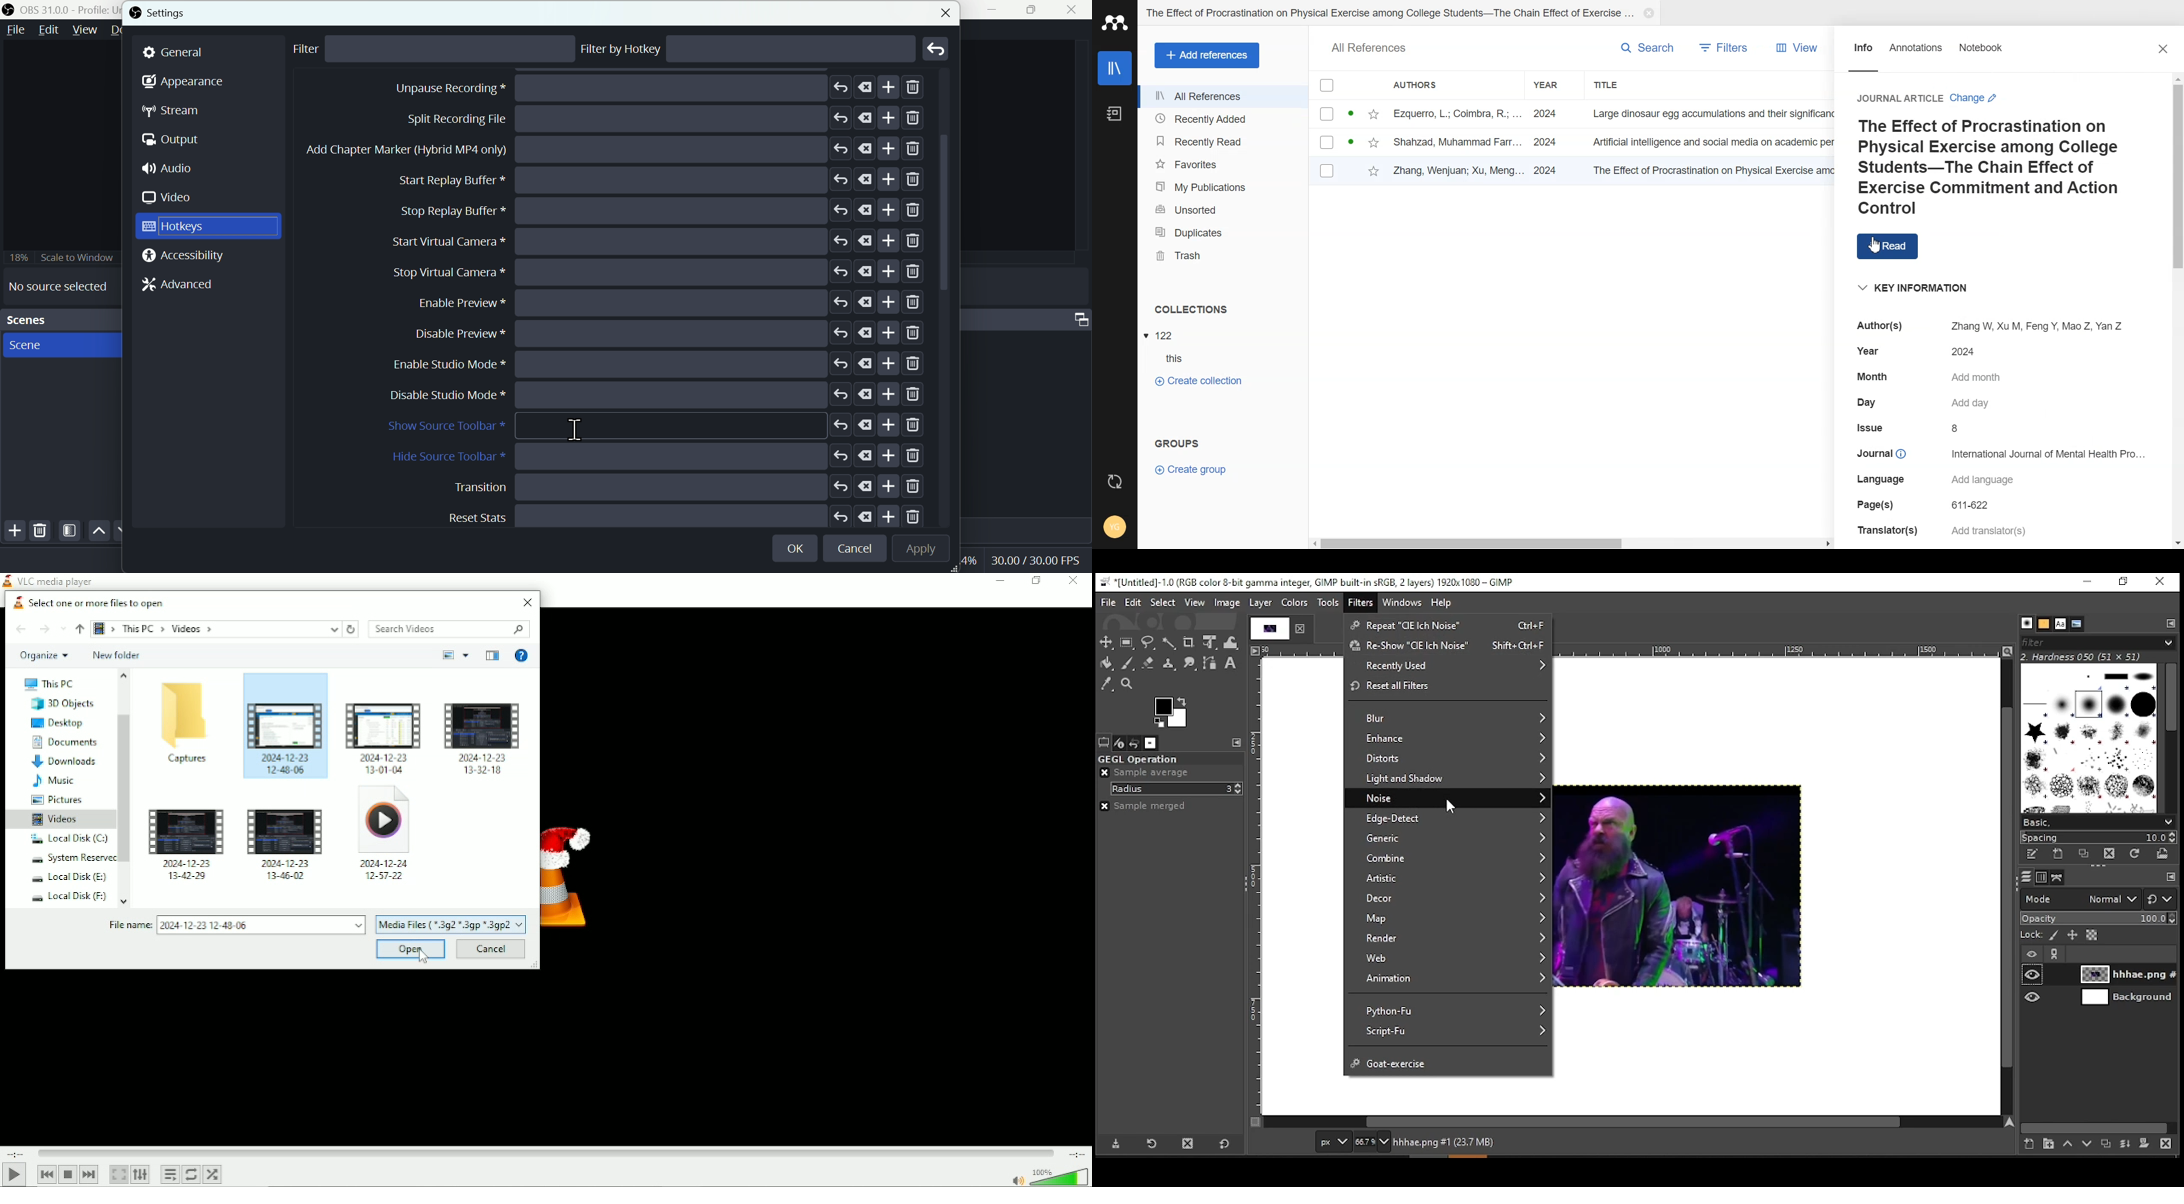 The width and height of the screenshot is (2184, 1204). Describe the element at coordinates (1036, 10) in the screenshot. I see `Maximise` at that location.